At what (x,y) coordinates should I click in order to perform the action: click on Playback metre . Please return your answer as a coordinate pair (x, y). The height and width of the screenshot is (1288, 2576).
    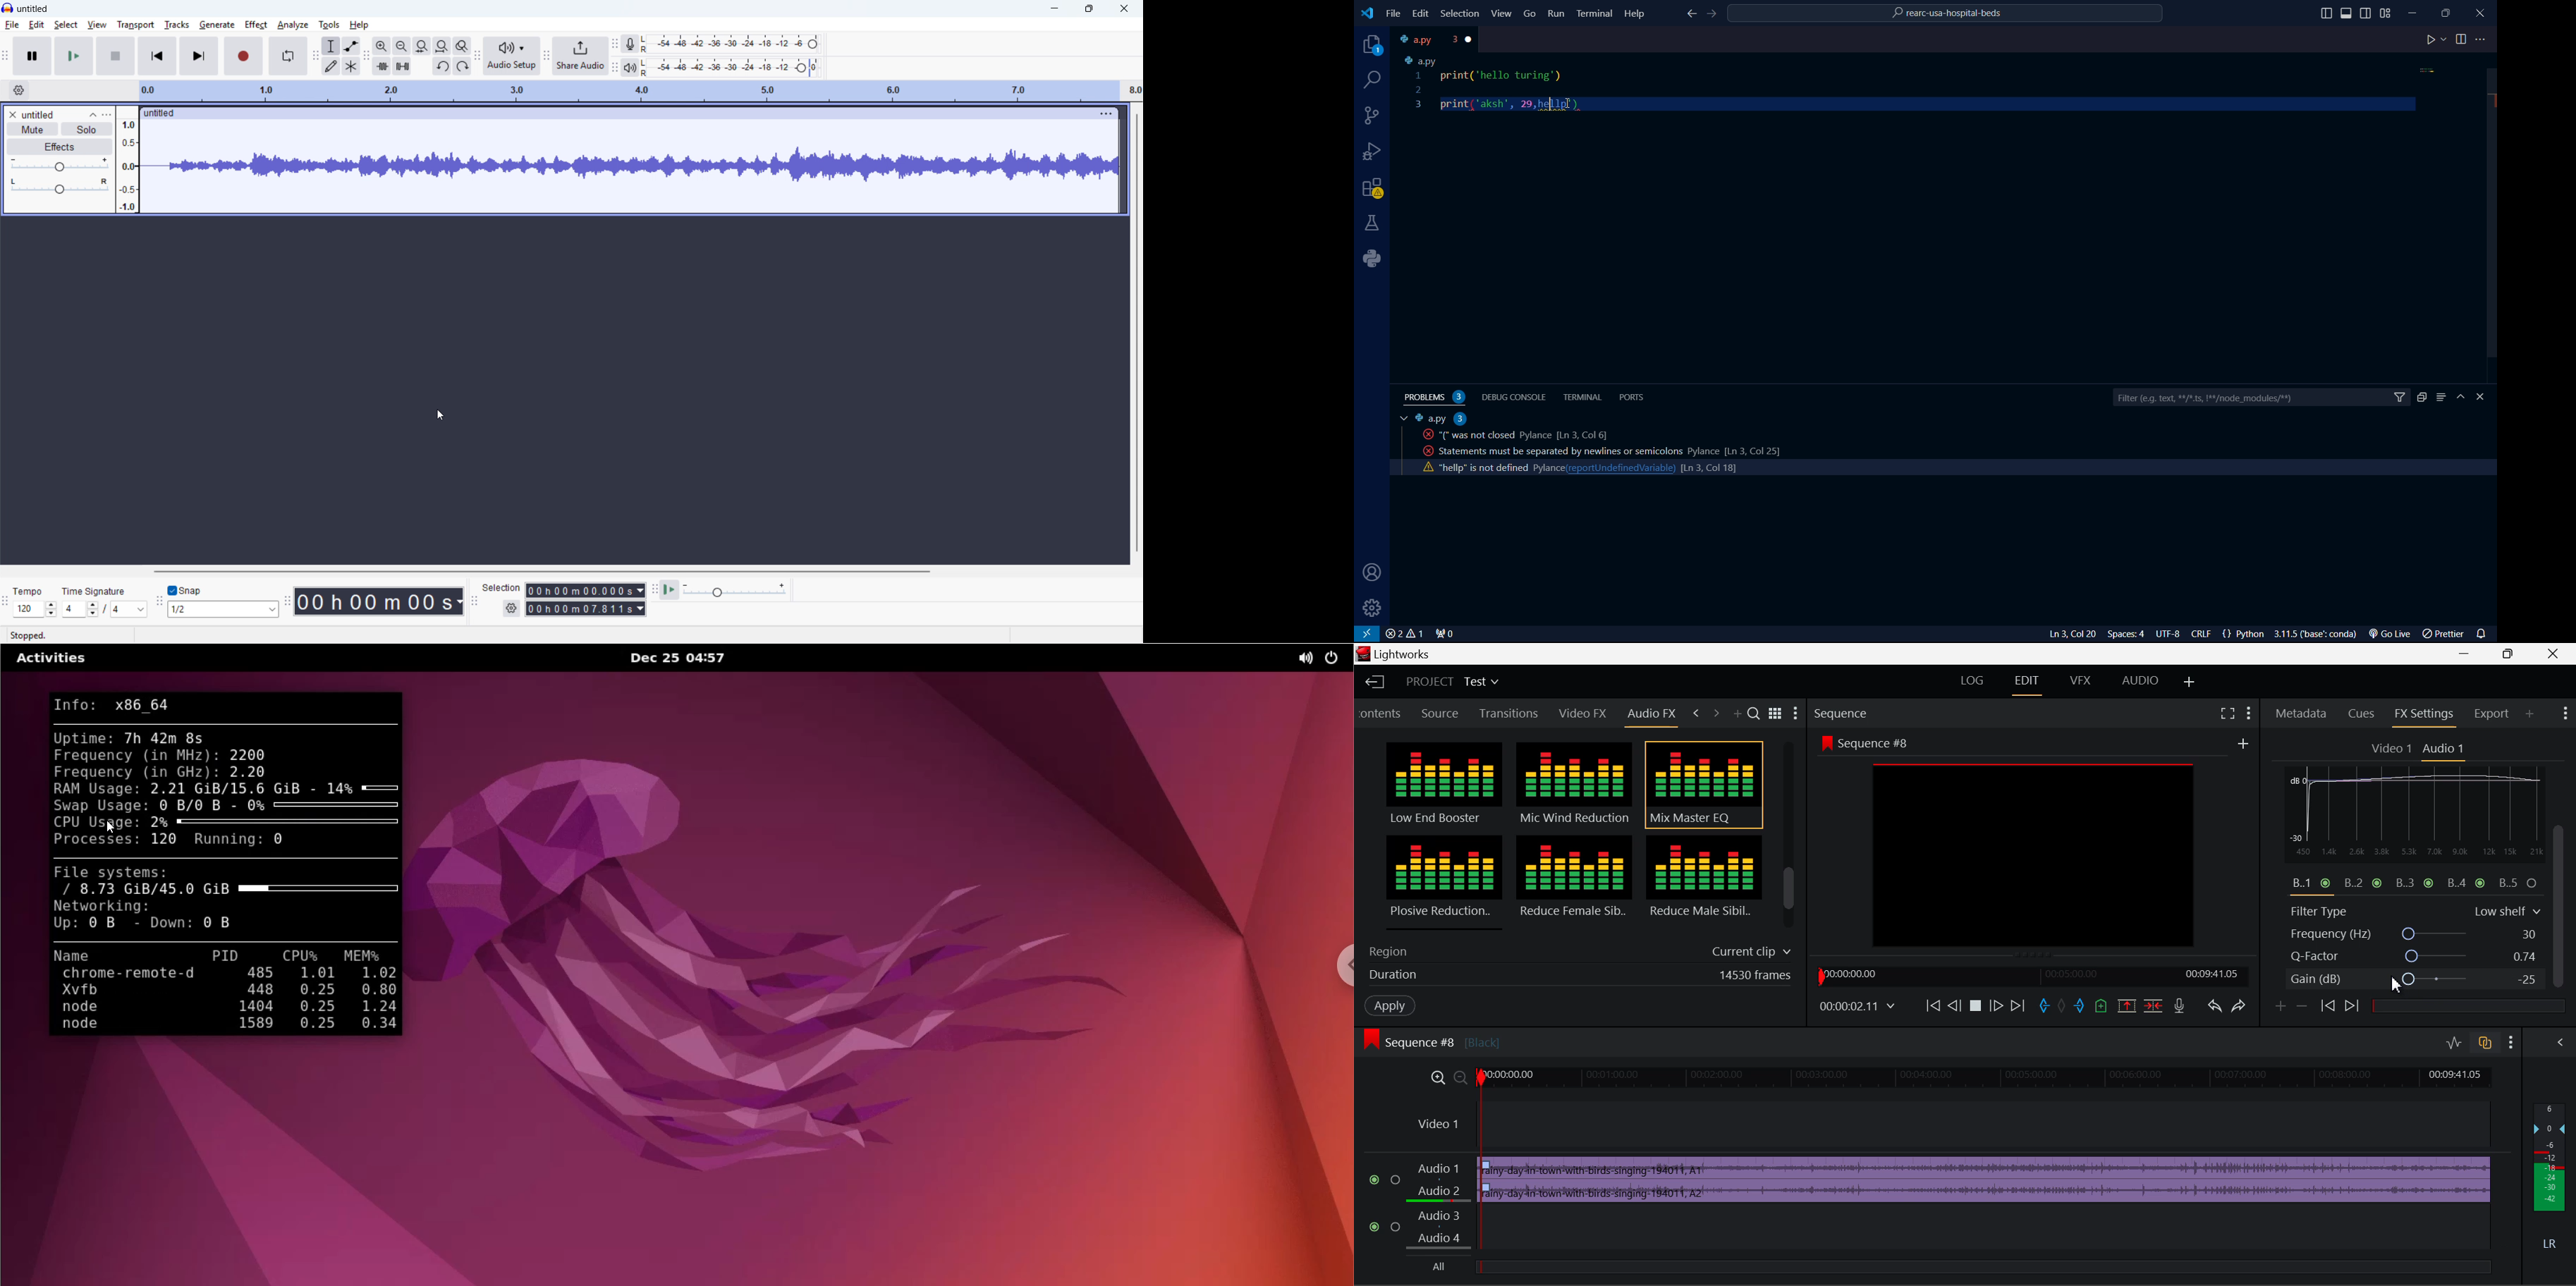
    Looking at the image, I should click on (629, 68).